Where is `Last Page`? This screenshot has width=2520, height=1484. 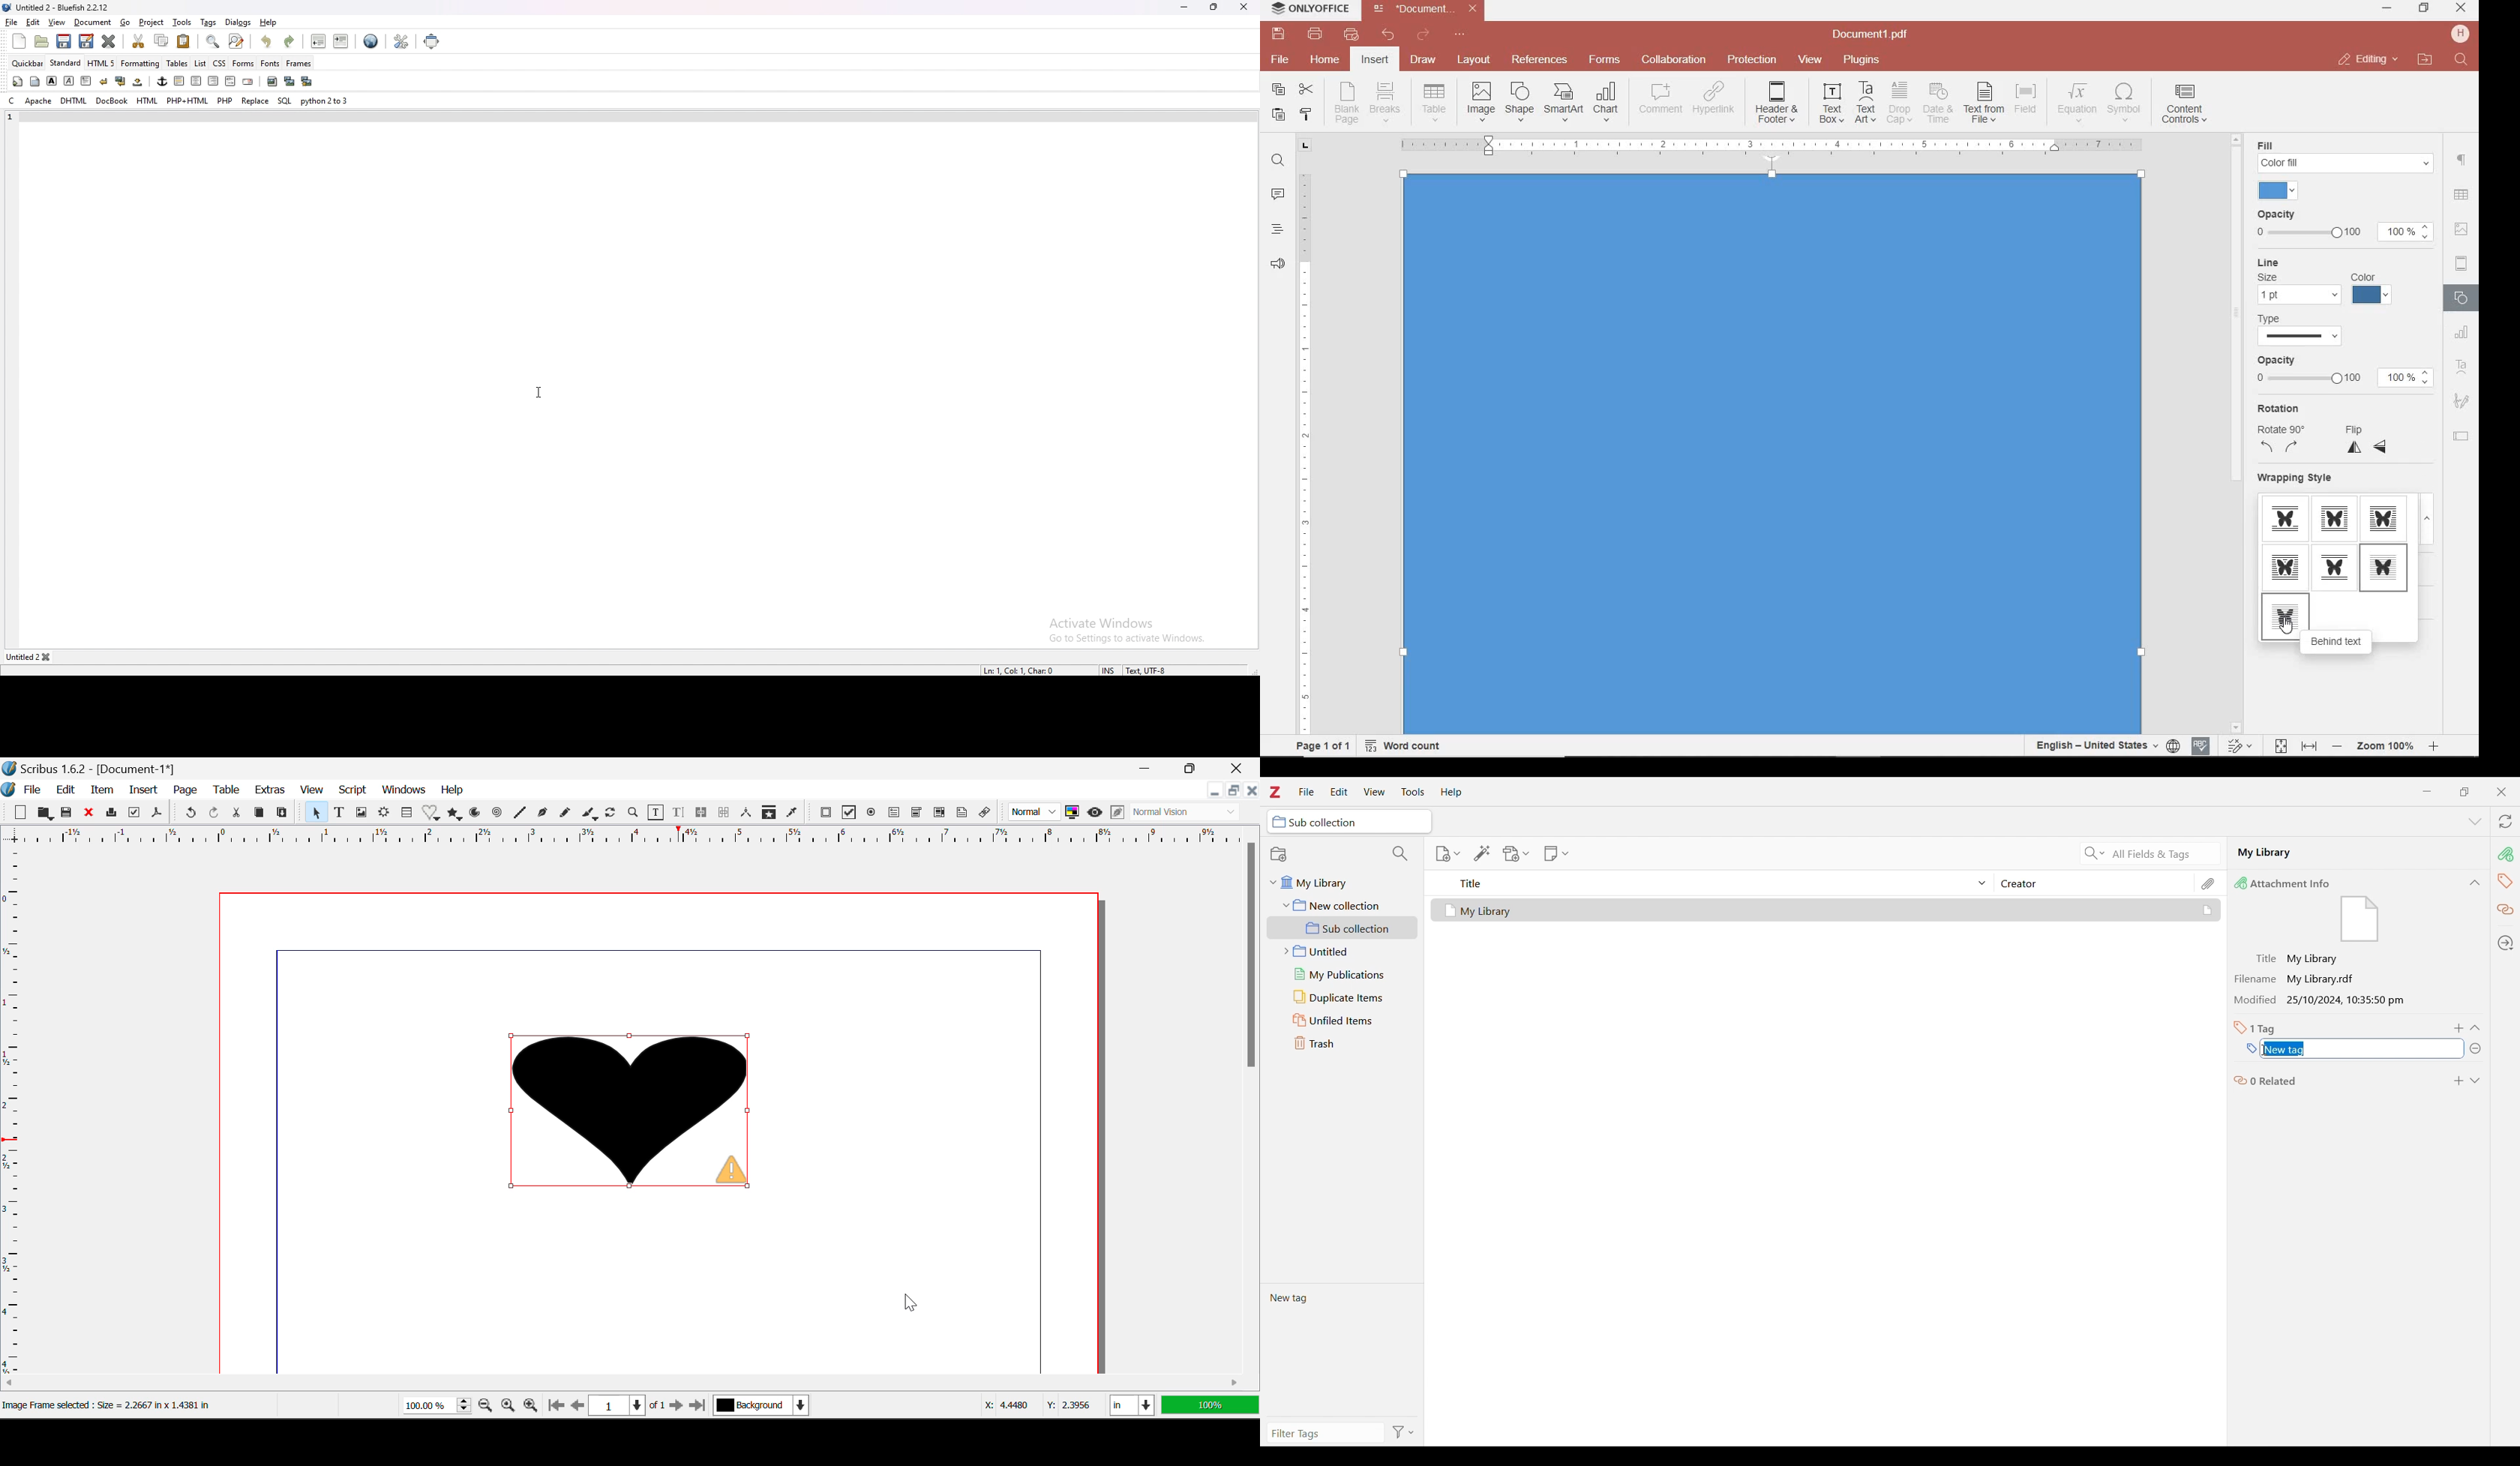 Last Page is located at coordinates (700, 1406).